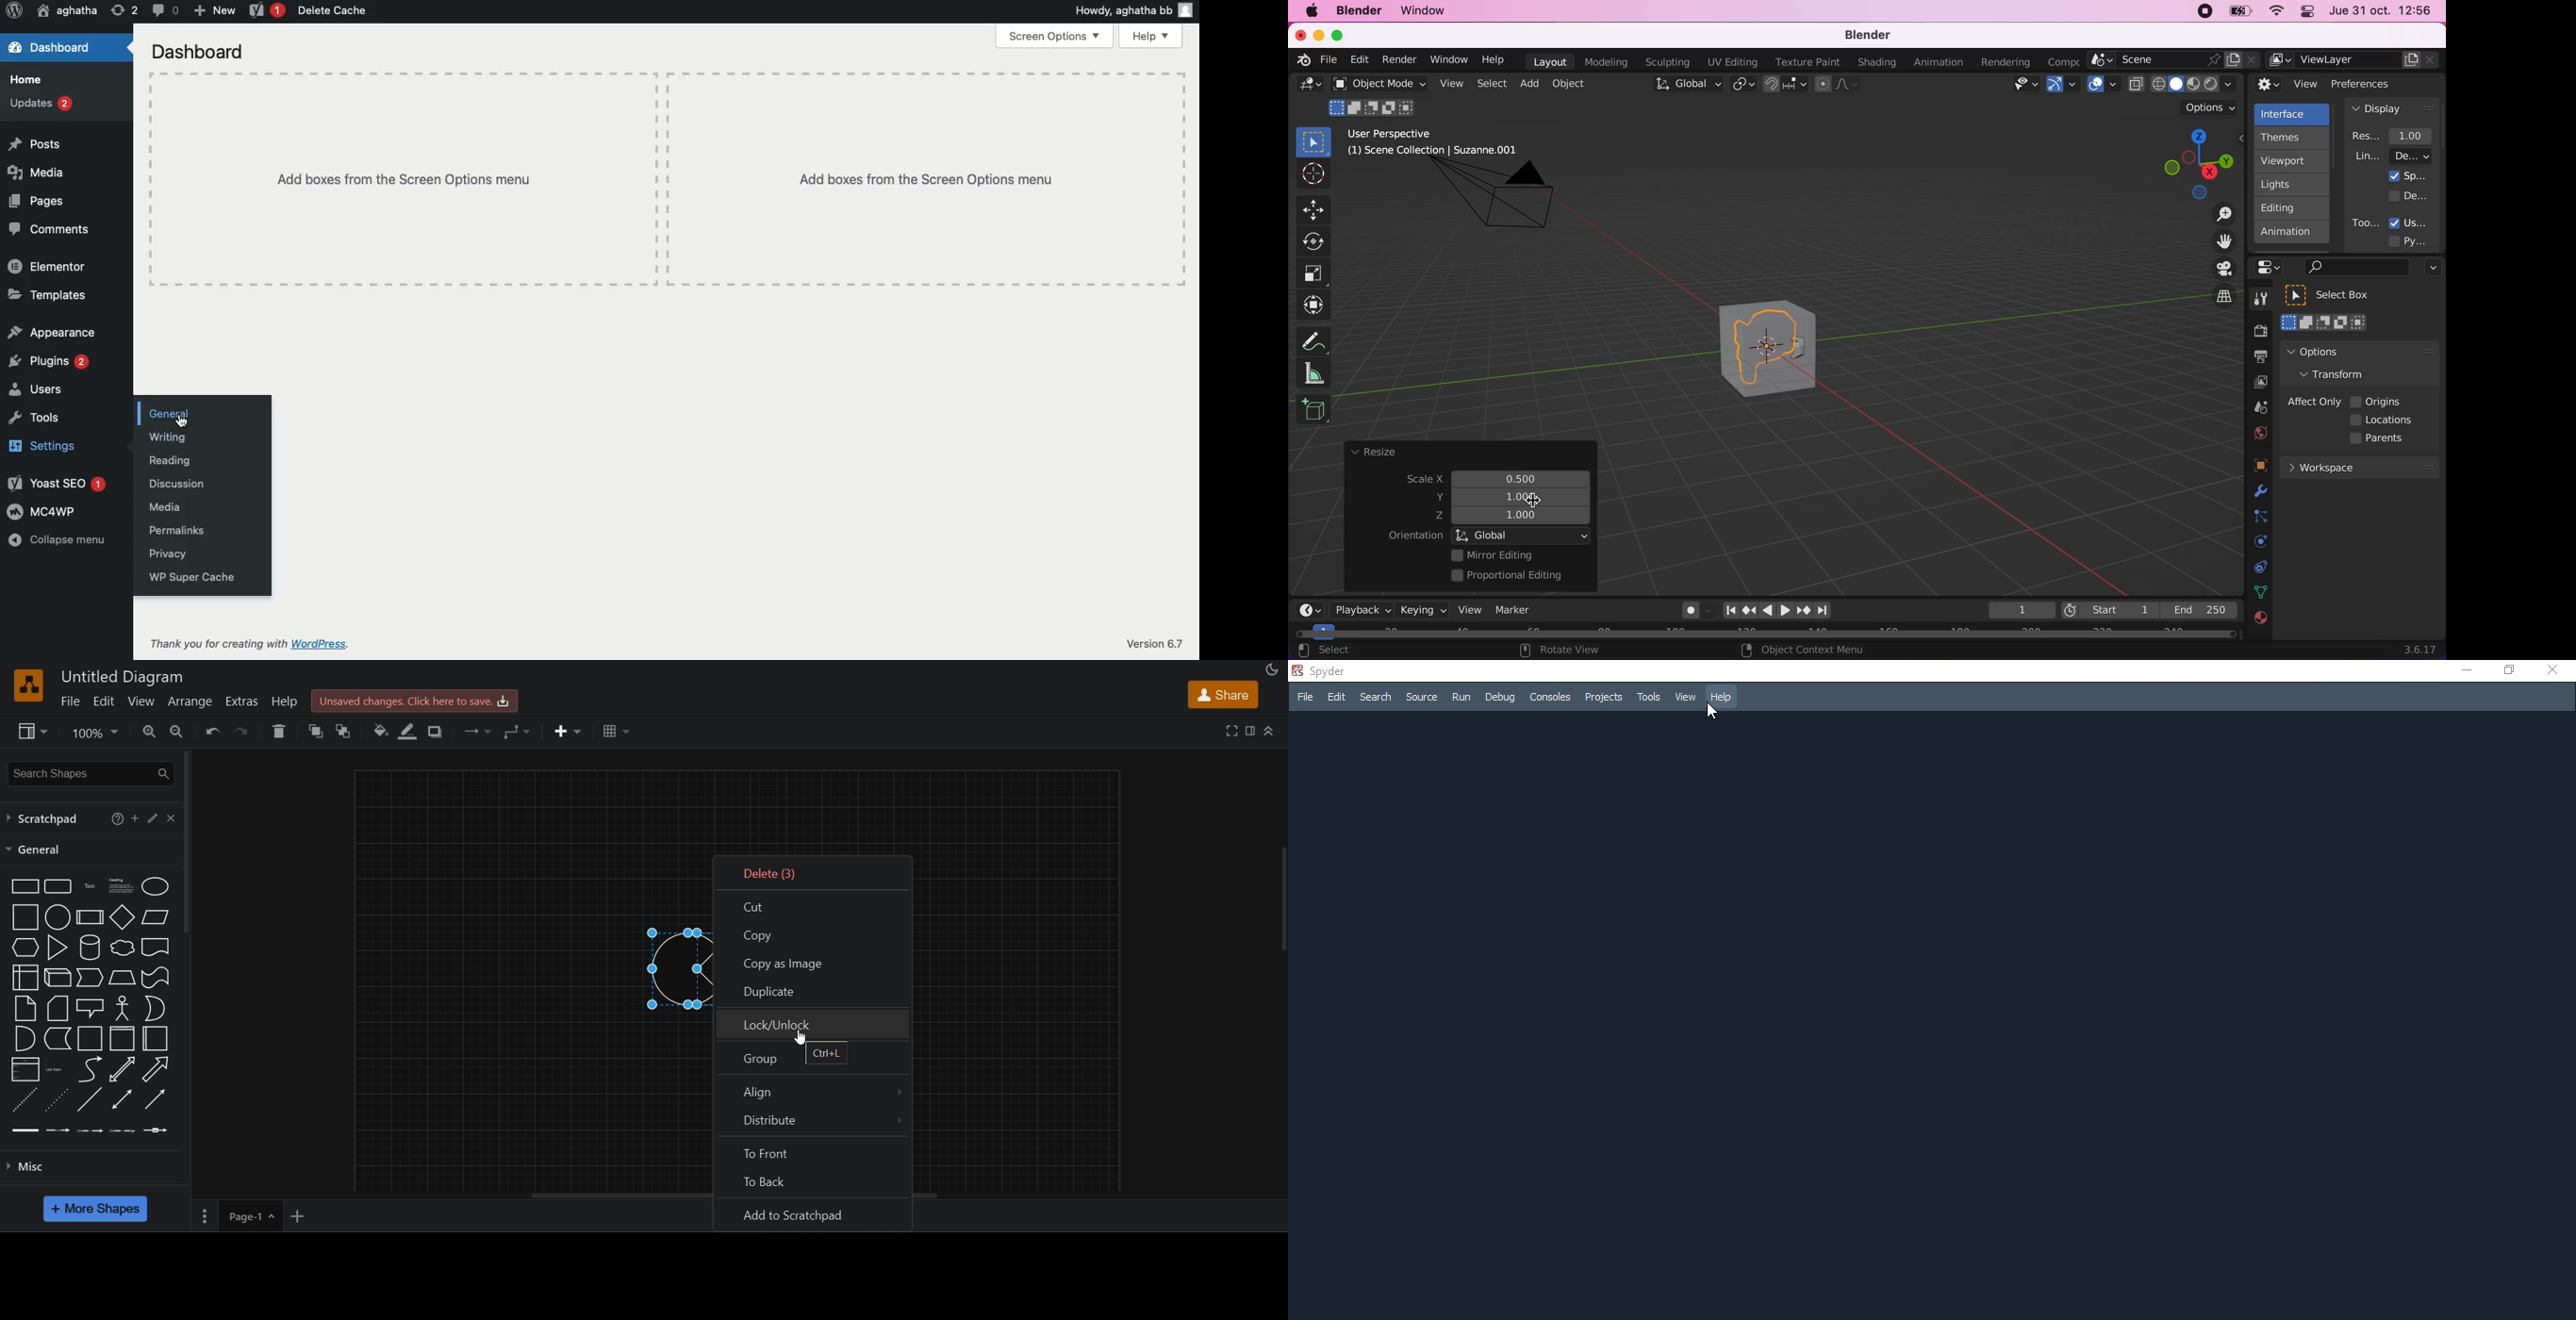 The width and height of the screenshot is (2576, 1344). I want to click on logo, so click(27, 685).